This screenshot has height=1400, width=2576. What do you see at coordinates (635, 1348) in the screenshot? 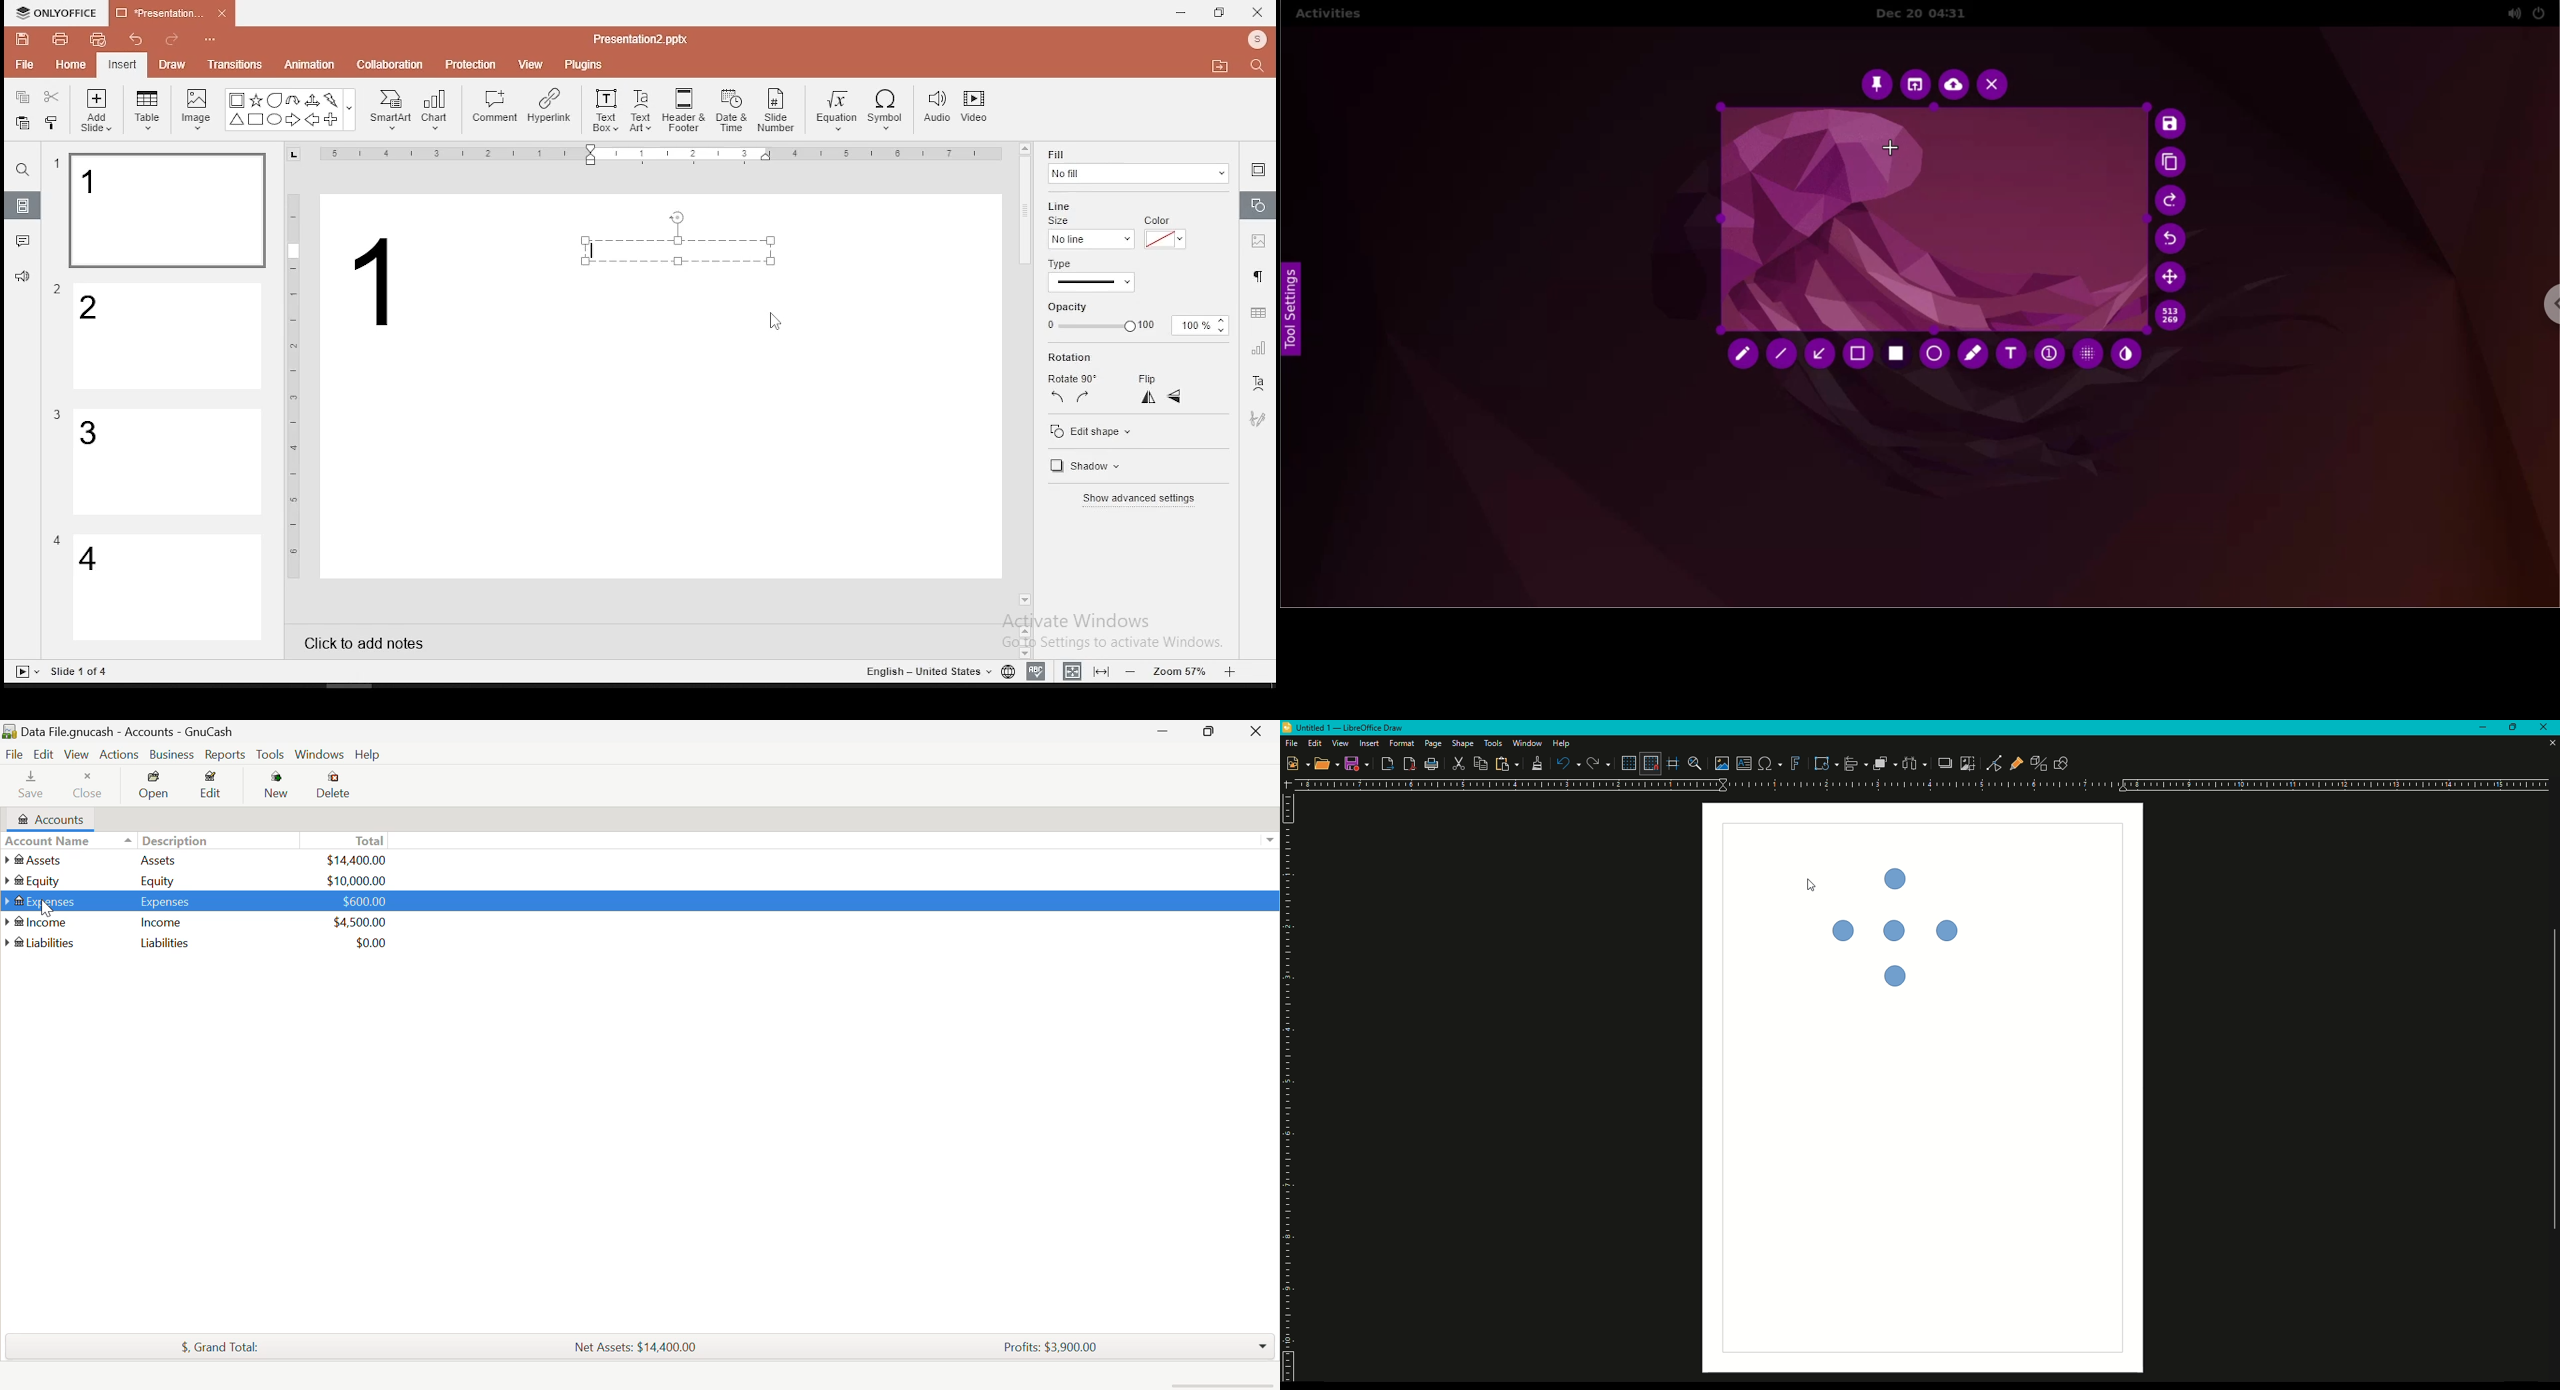
I see `Assets` at bounding box center [635, 1348].